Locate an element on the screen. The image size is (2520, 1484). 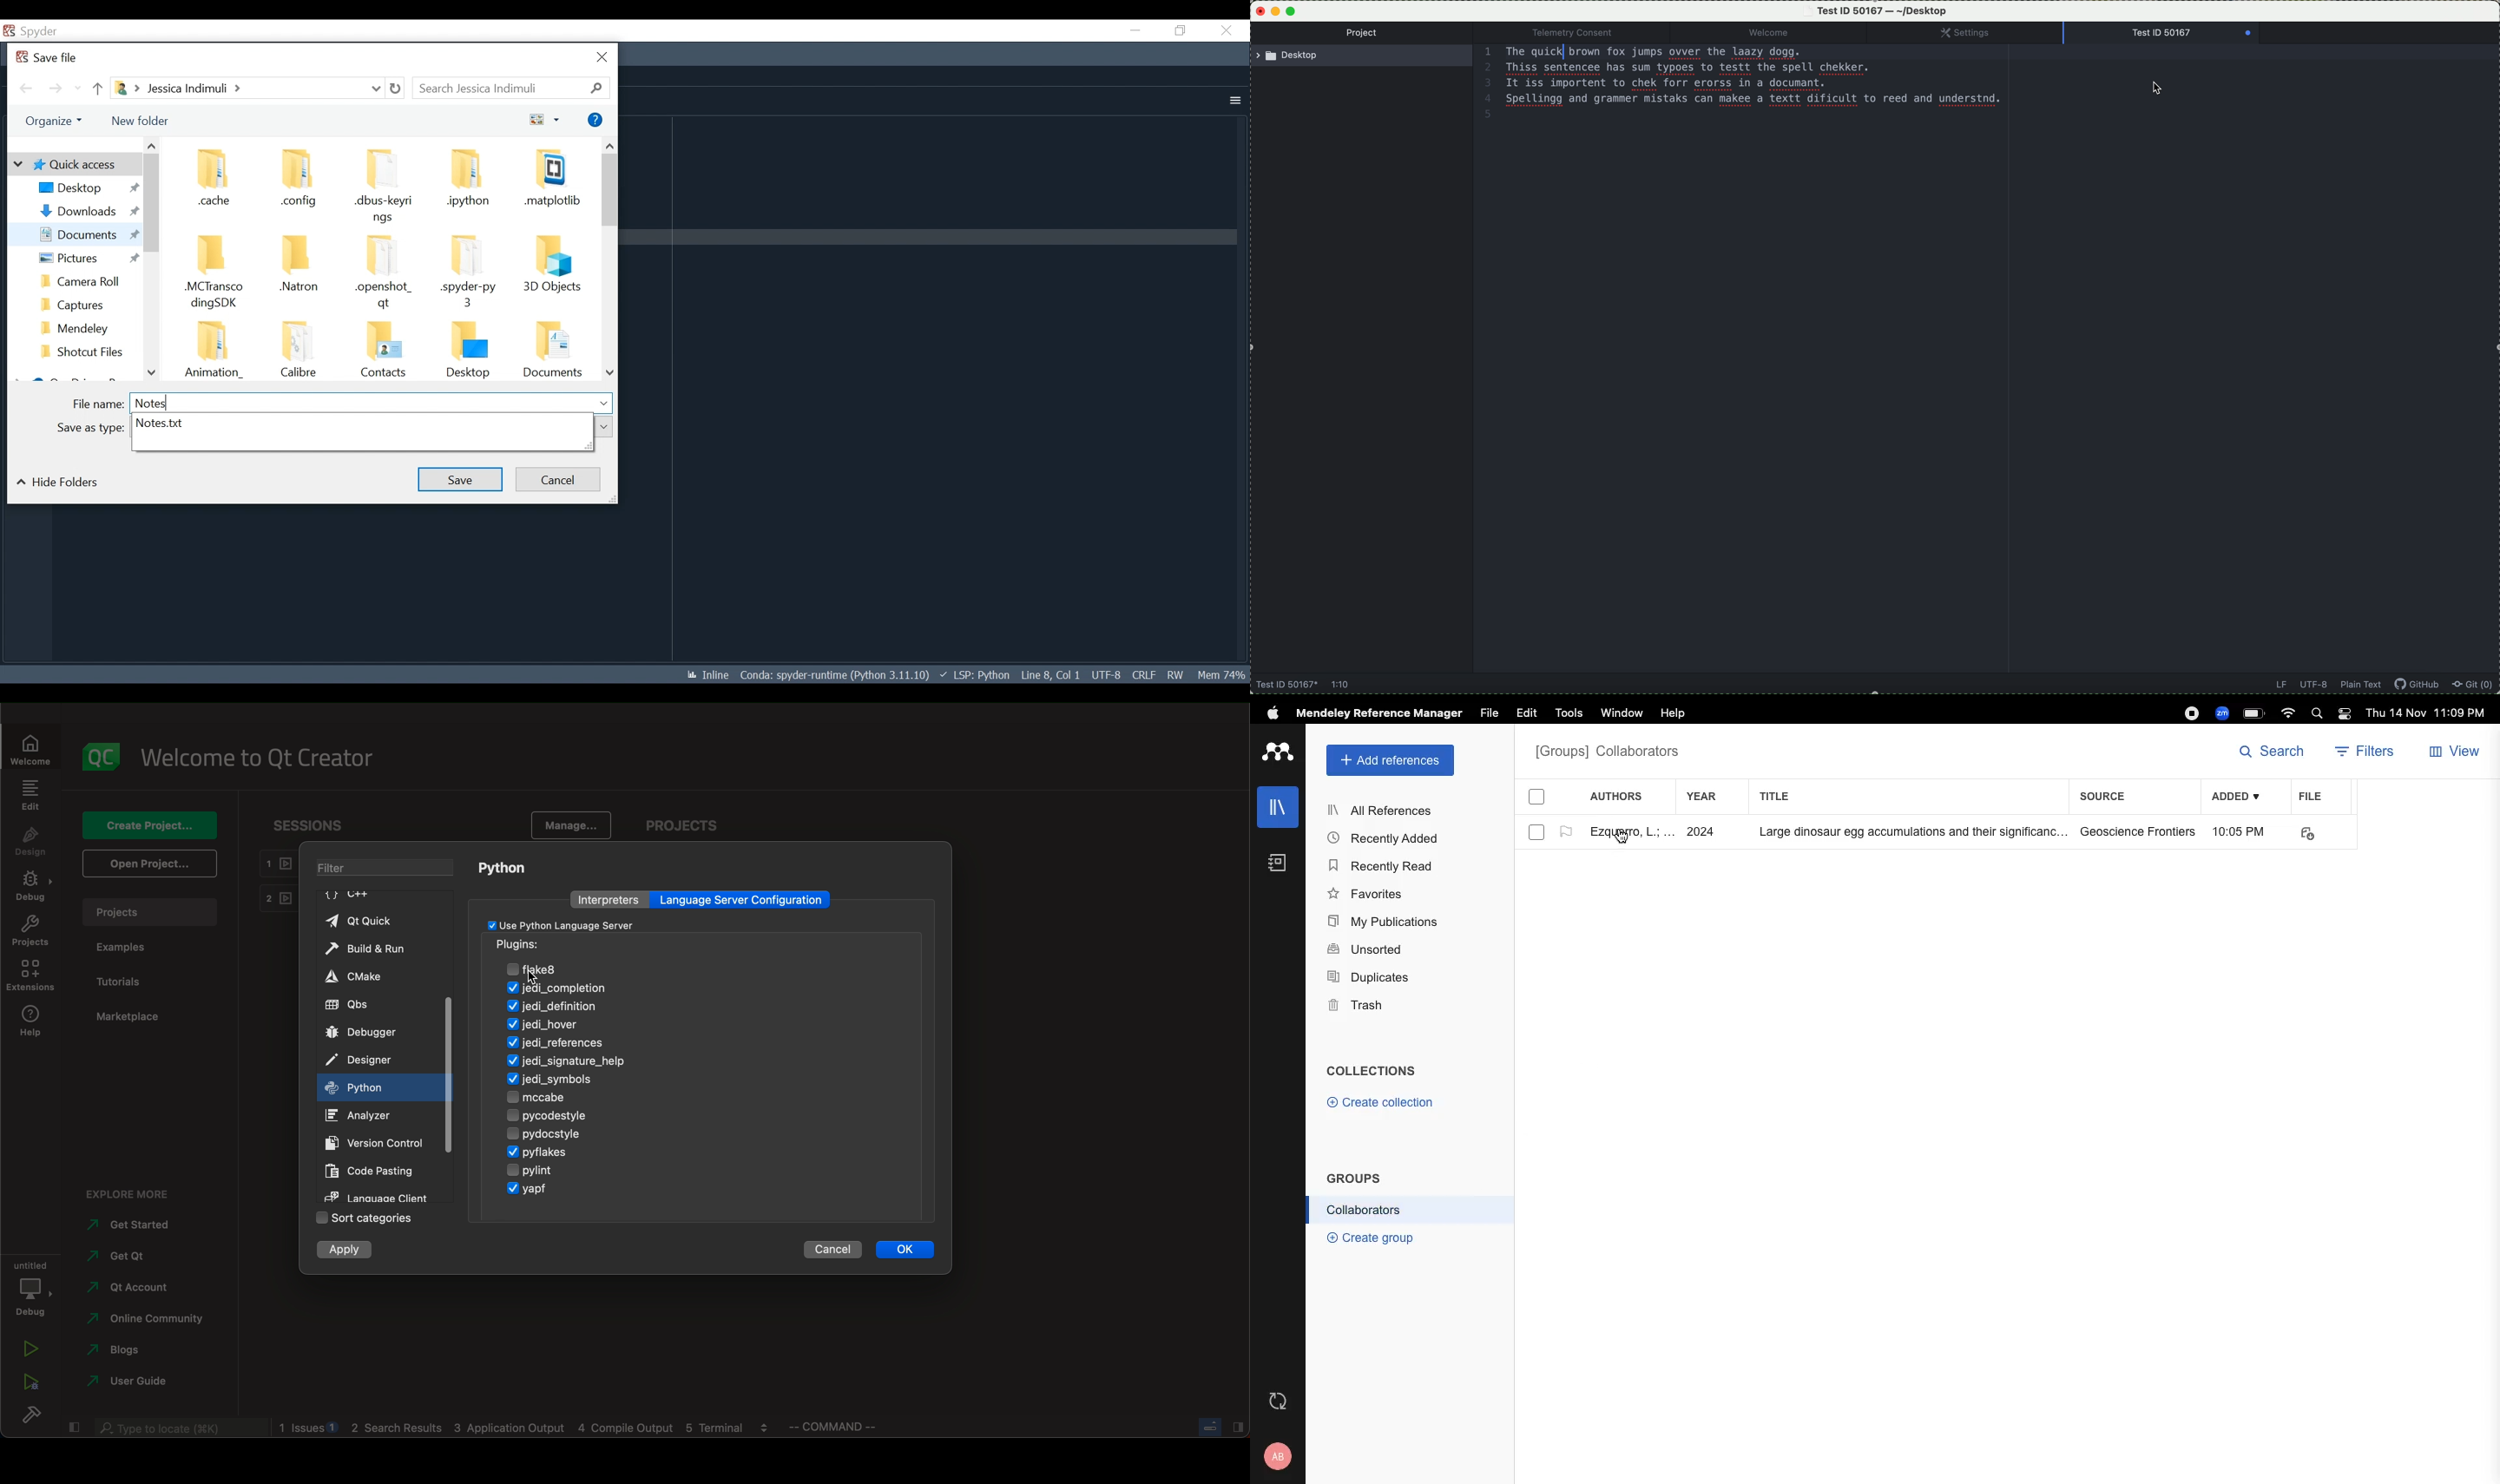
COLLECTIONS is located at coordinates (1372, 1073).